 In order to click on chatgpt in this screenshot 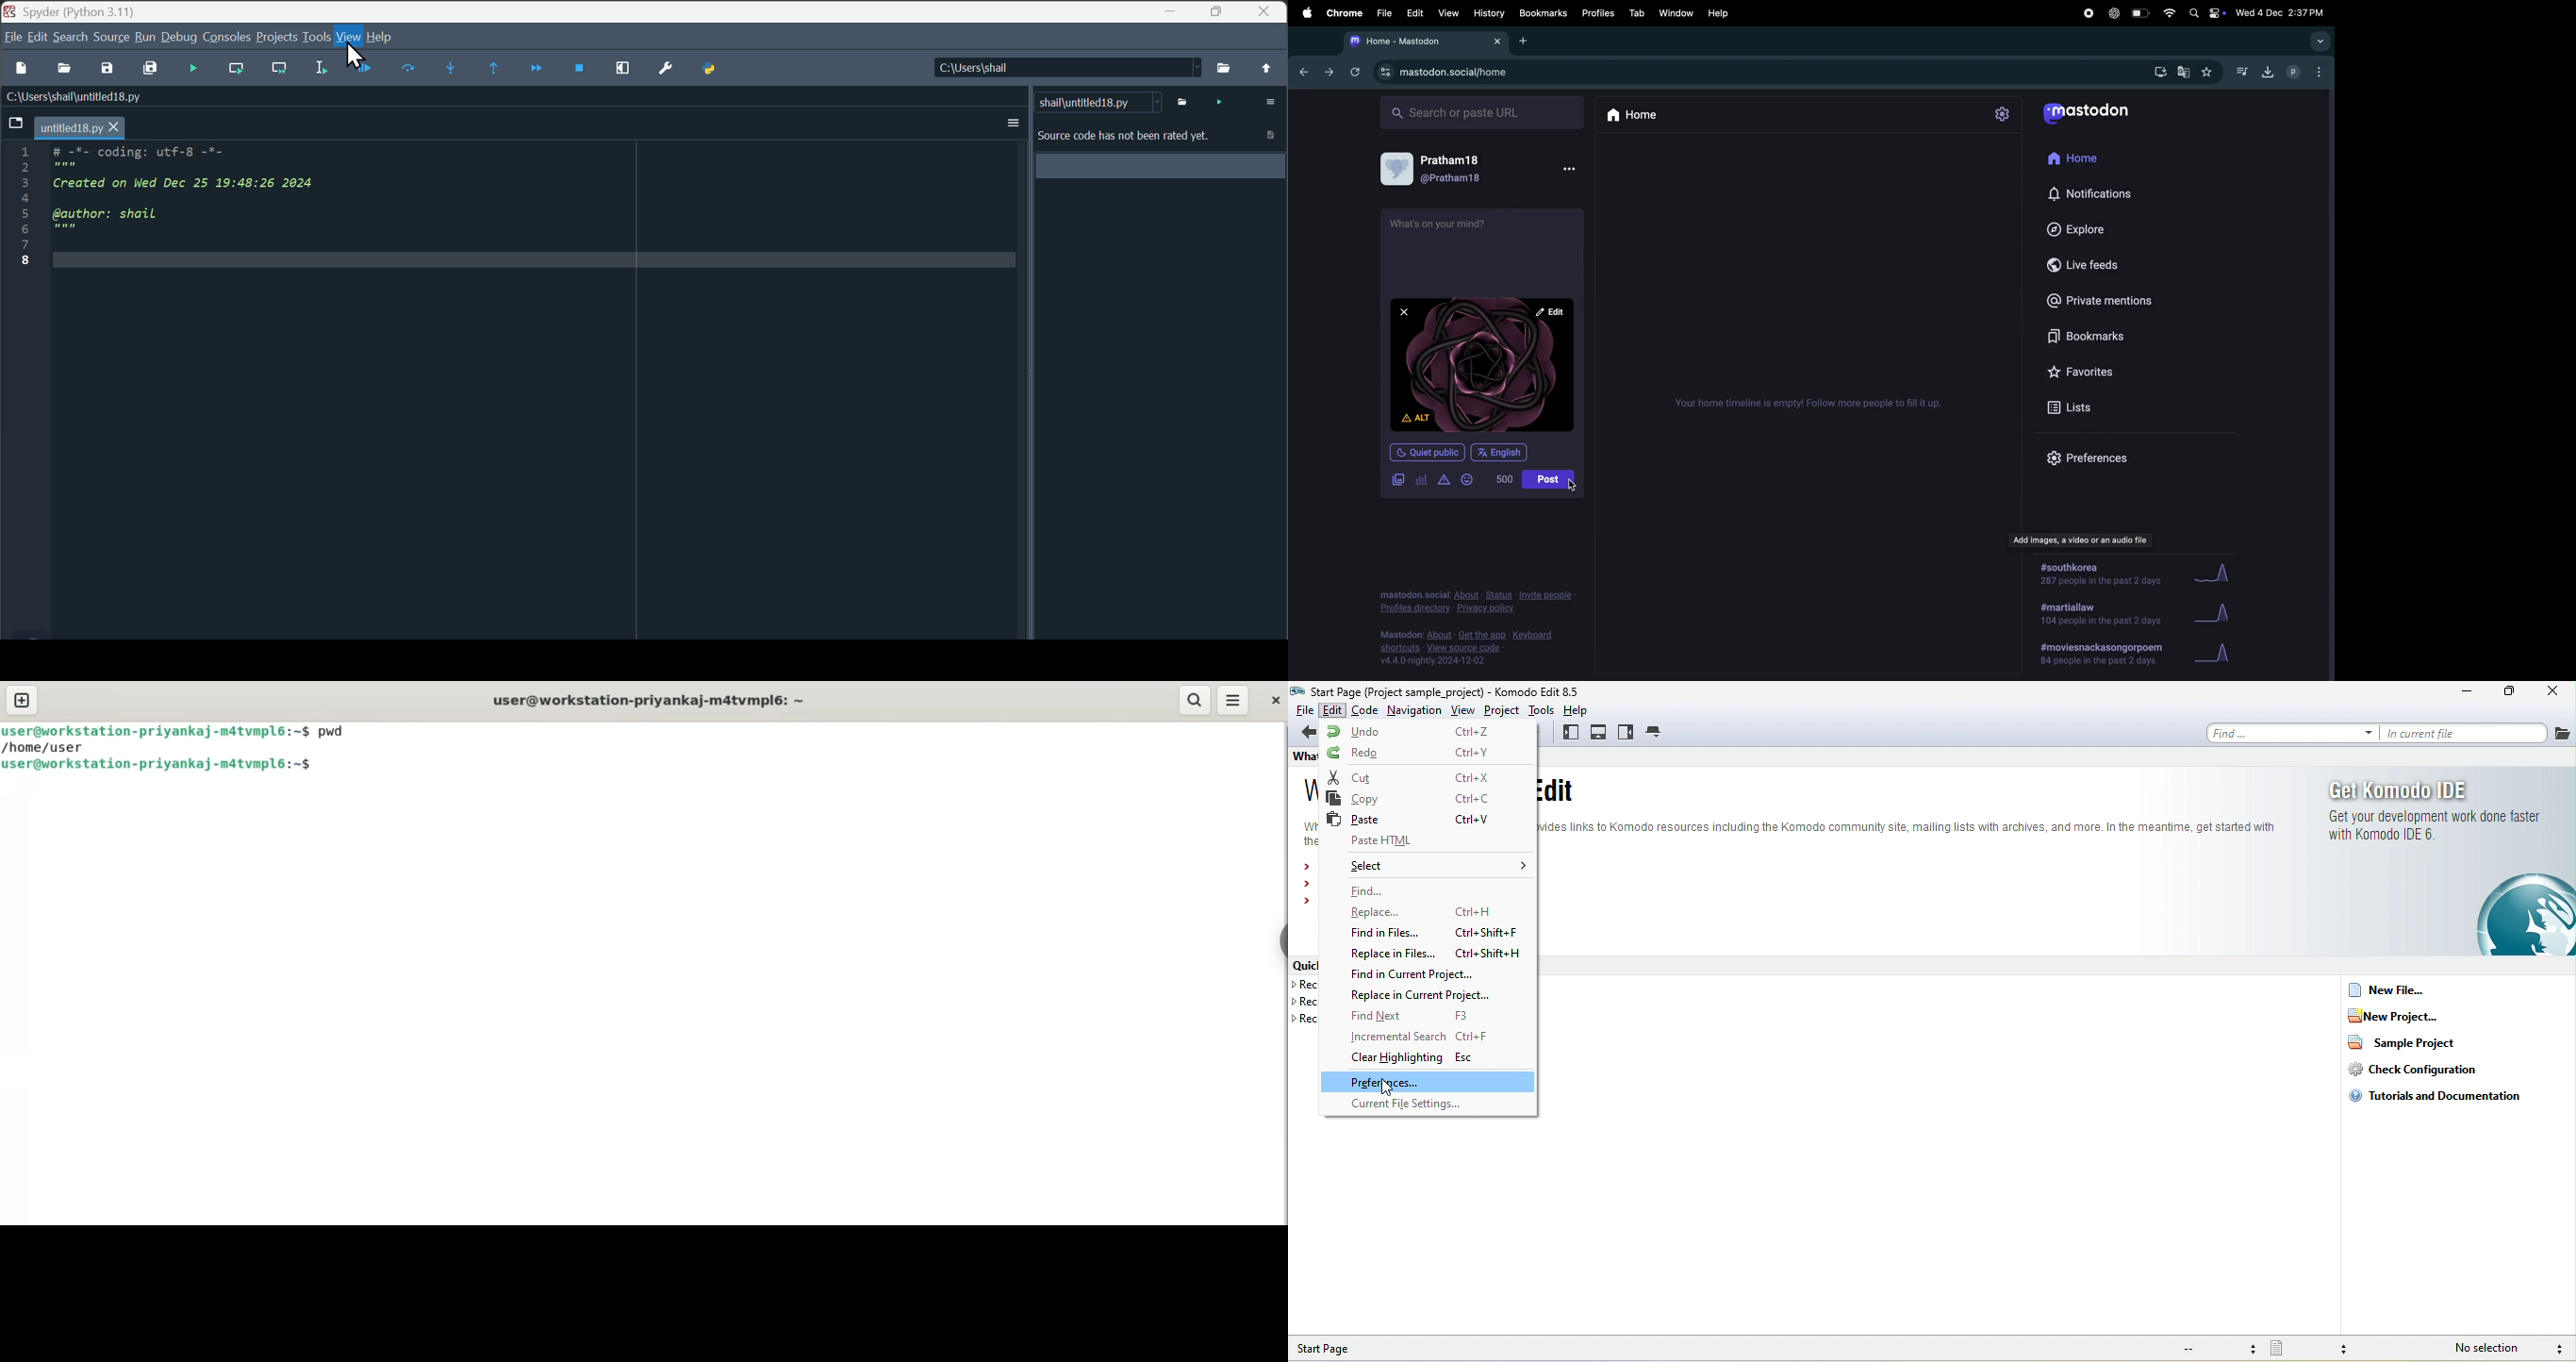, I will do `click(2113, 13)`.